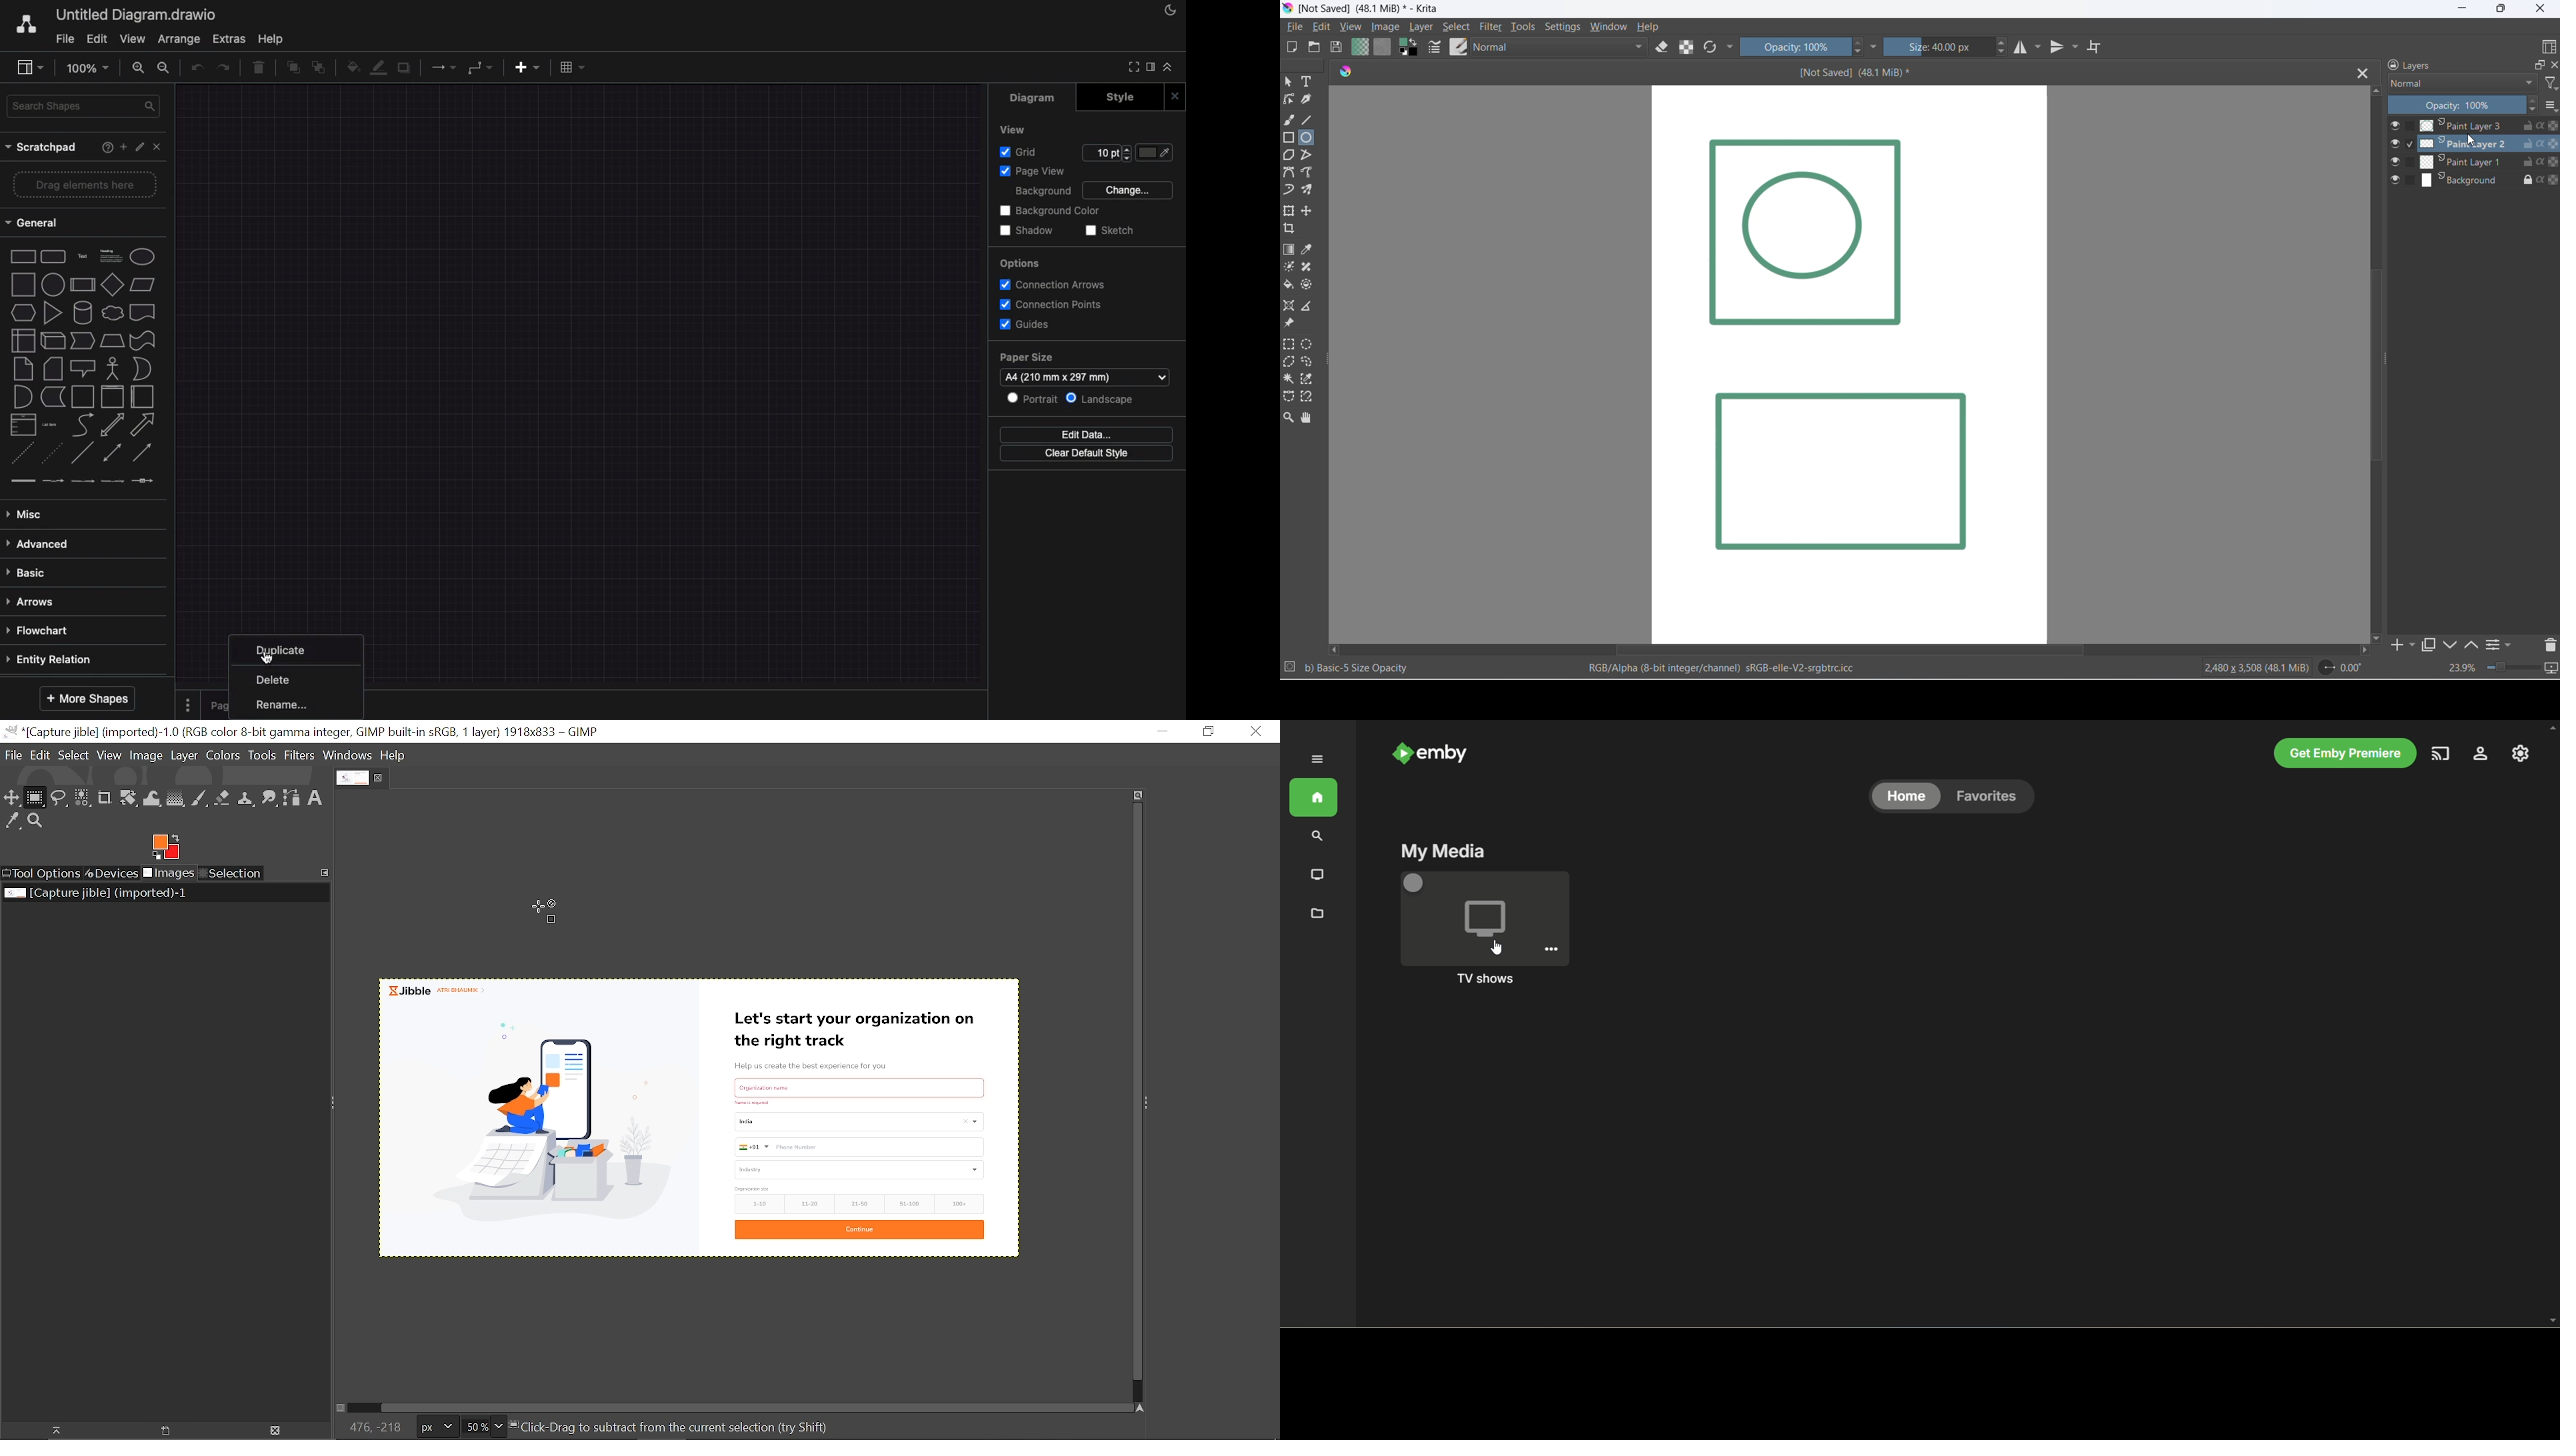 This screenshot has width=2576, height=1456. What do you see at coordinates (196, 67) in the screenshot?
I see `undo` at bounding box center [196, 67].